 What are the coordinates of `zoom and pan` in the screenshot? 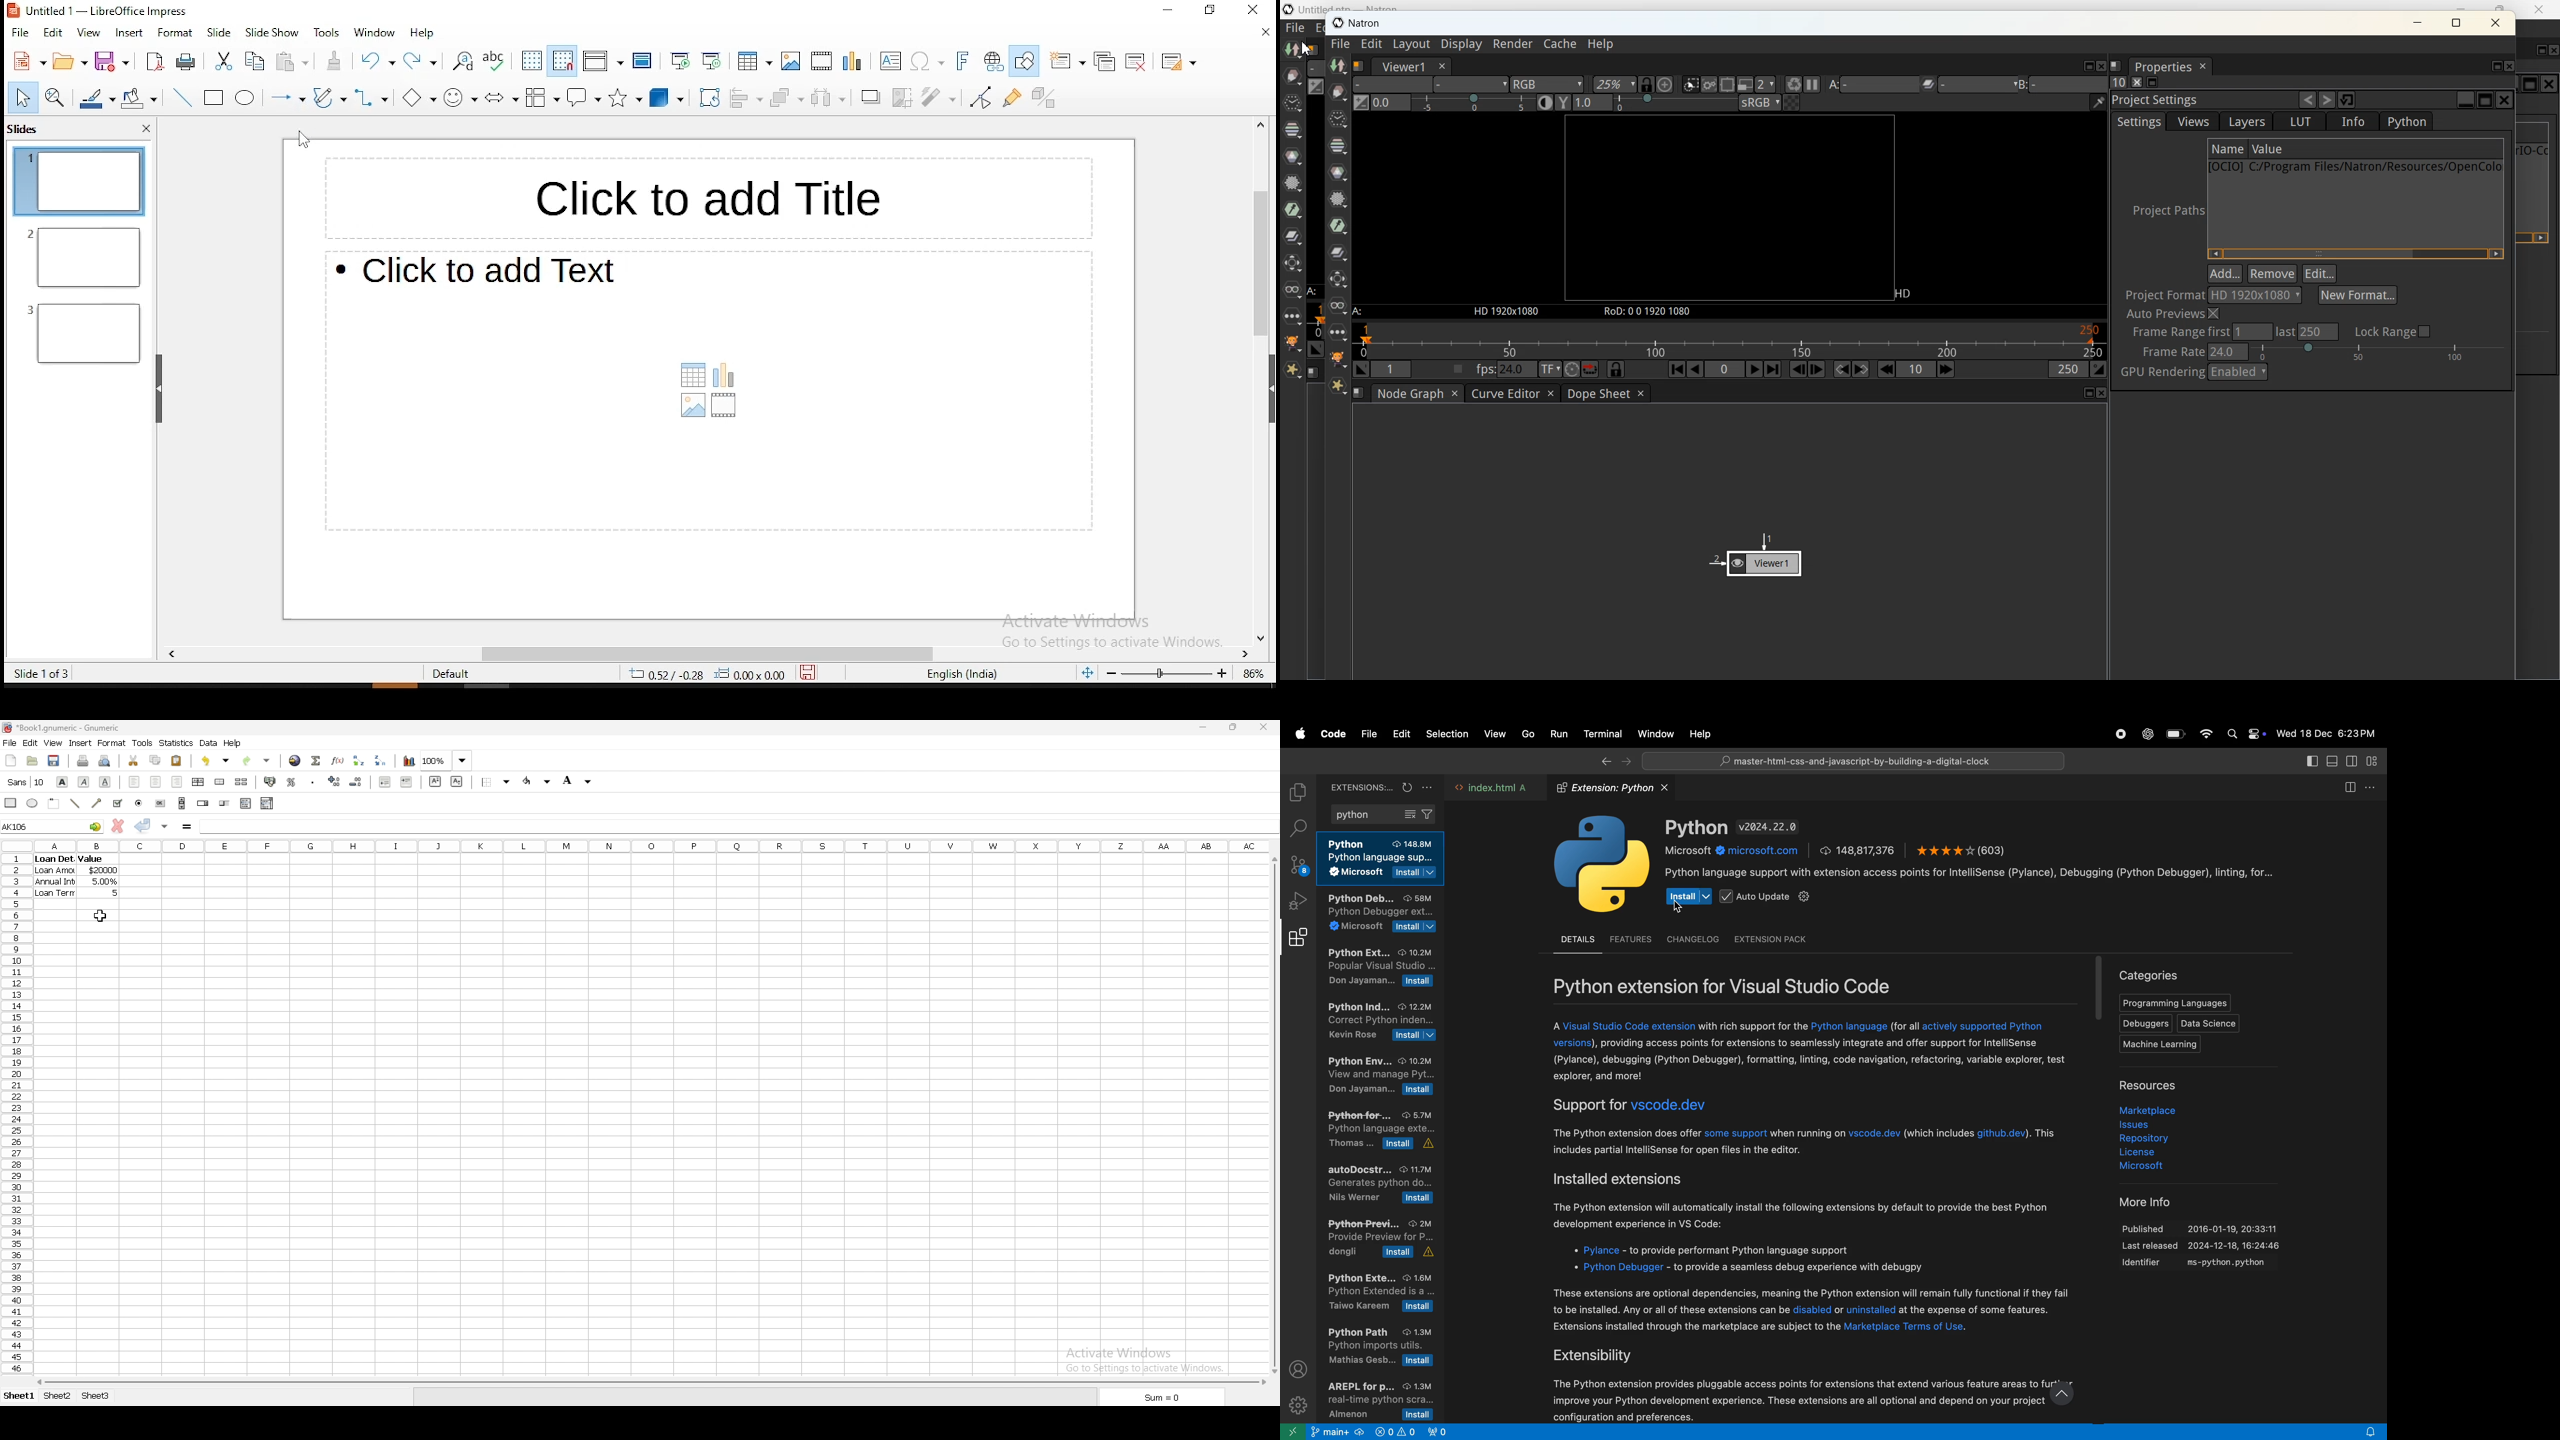 It's located at (57, 98).